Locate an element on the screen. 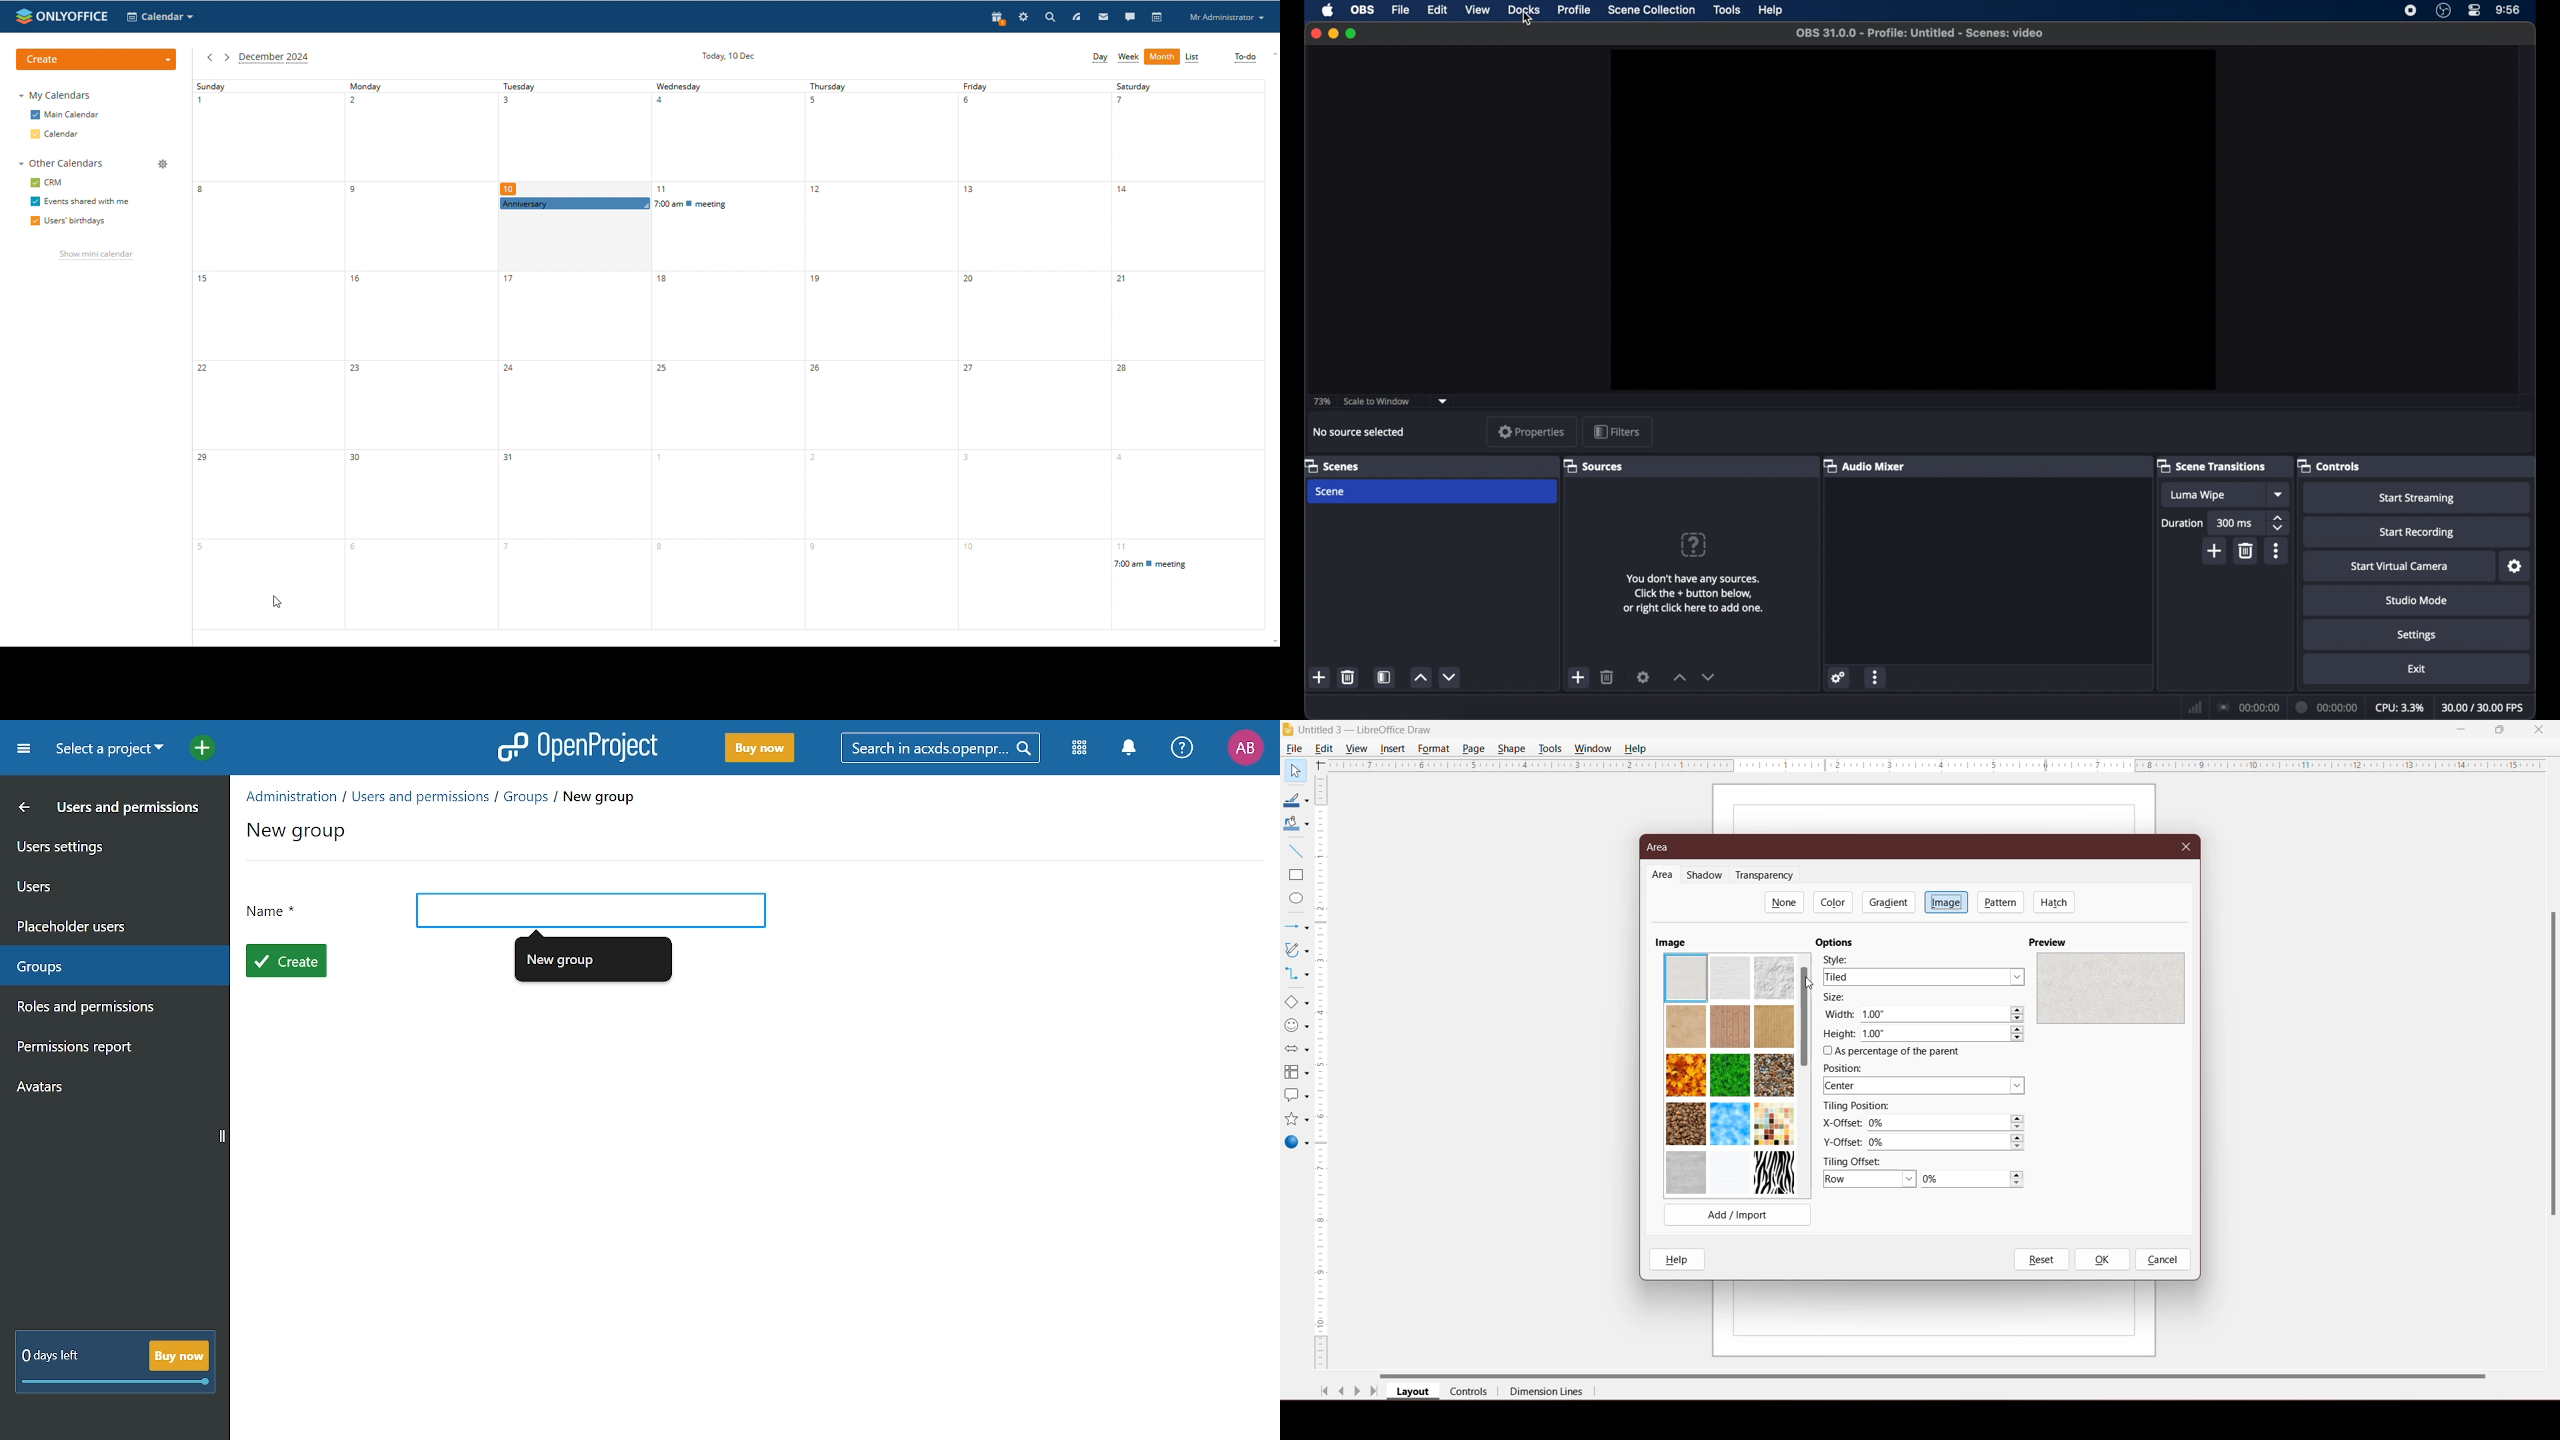  Area is located at coordinates (1663, 875).